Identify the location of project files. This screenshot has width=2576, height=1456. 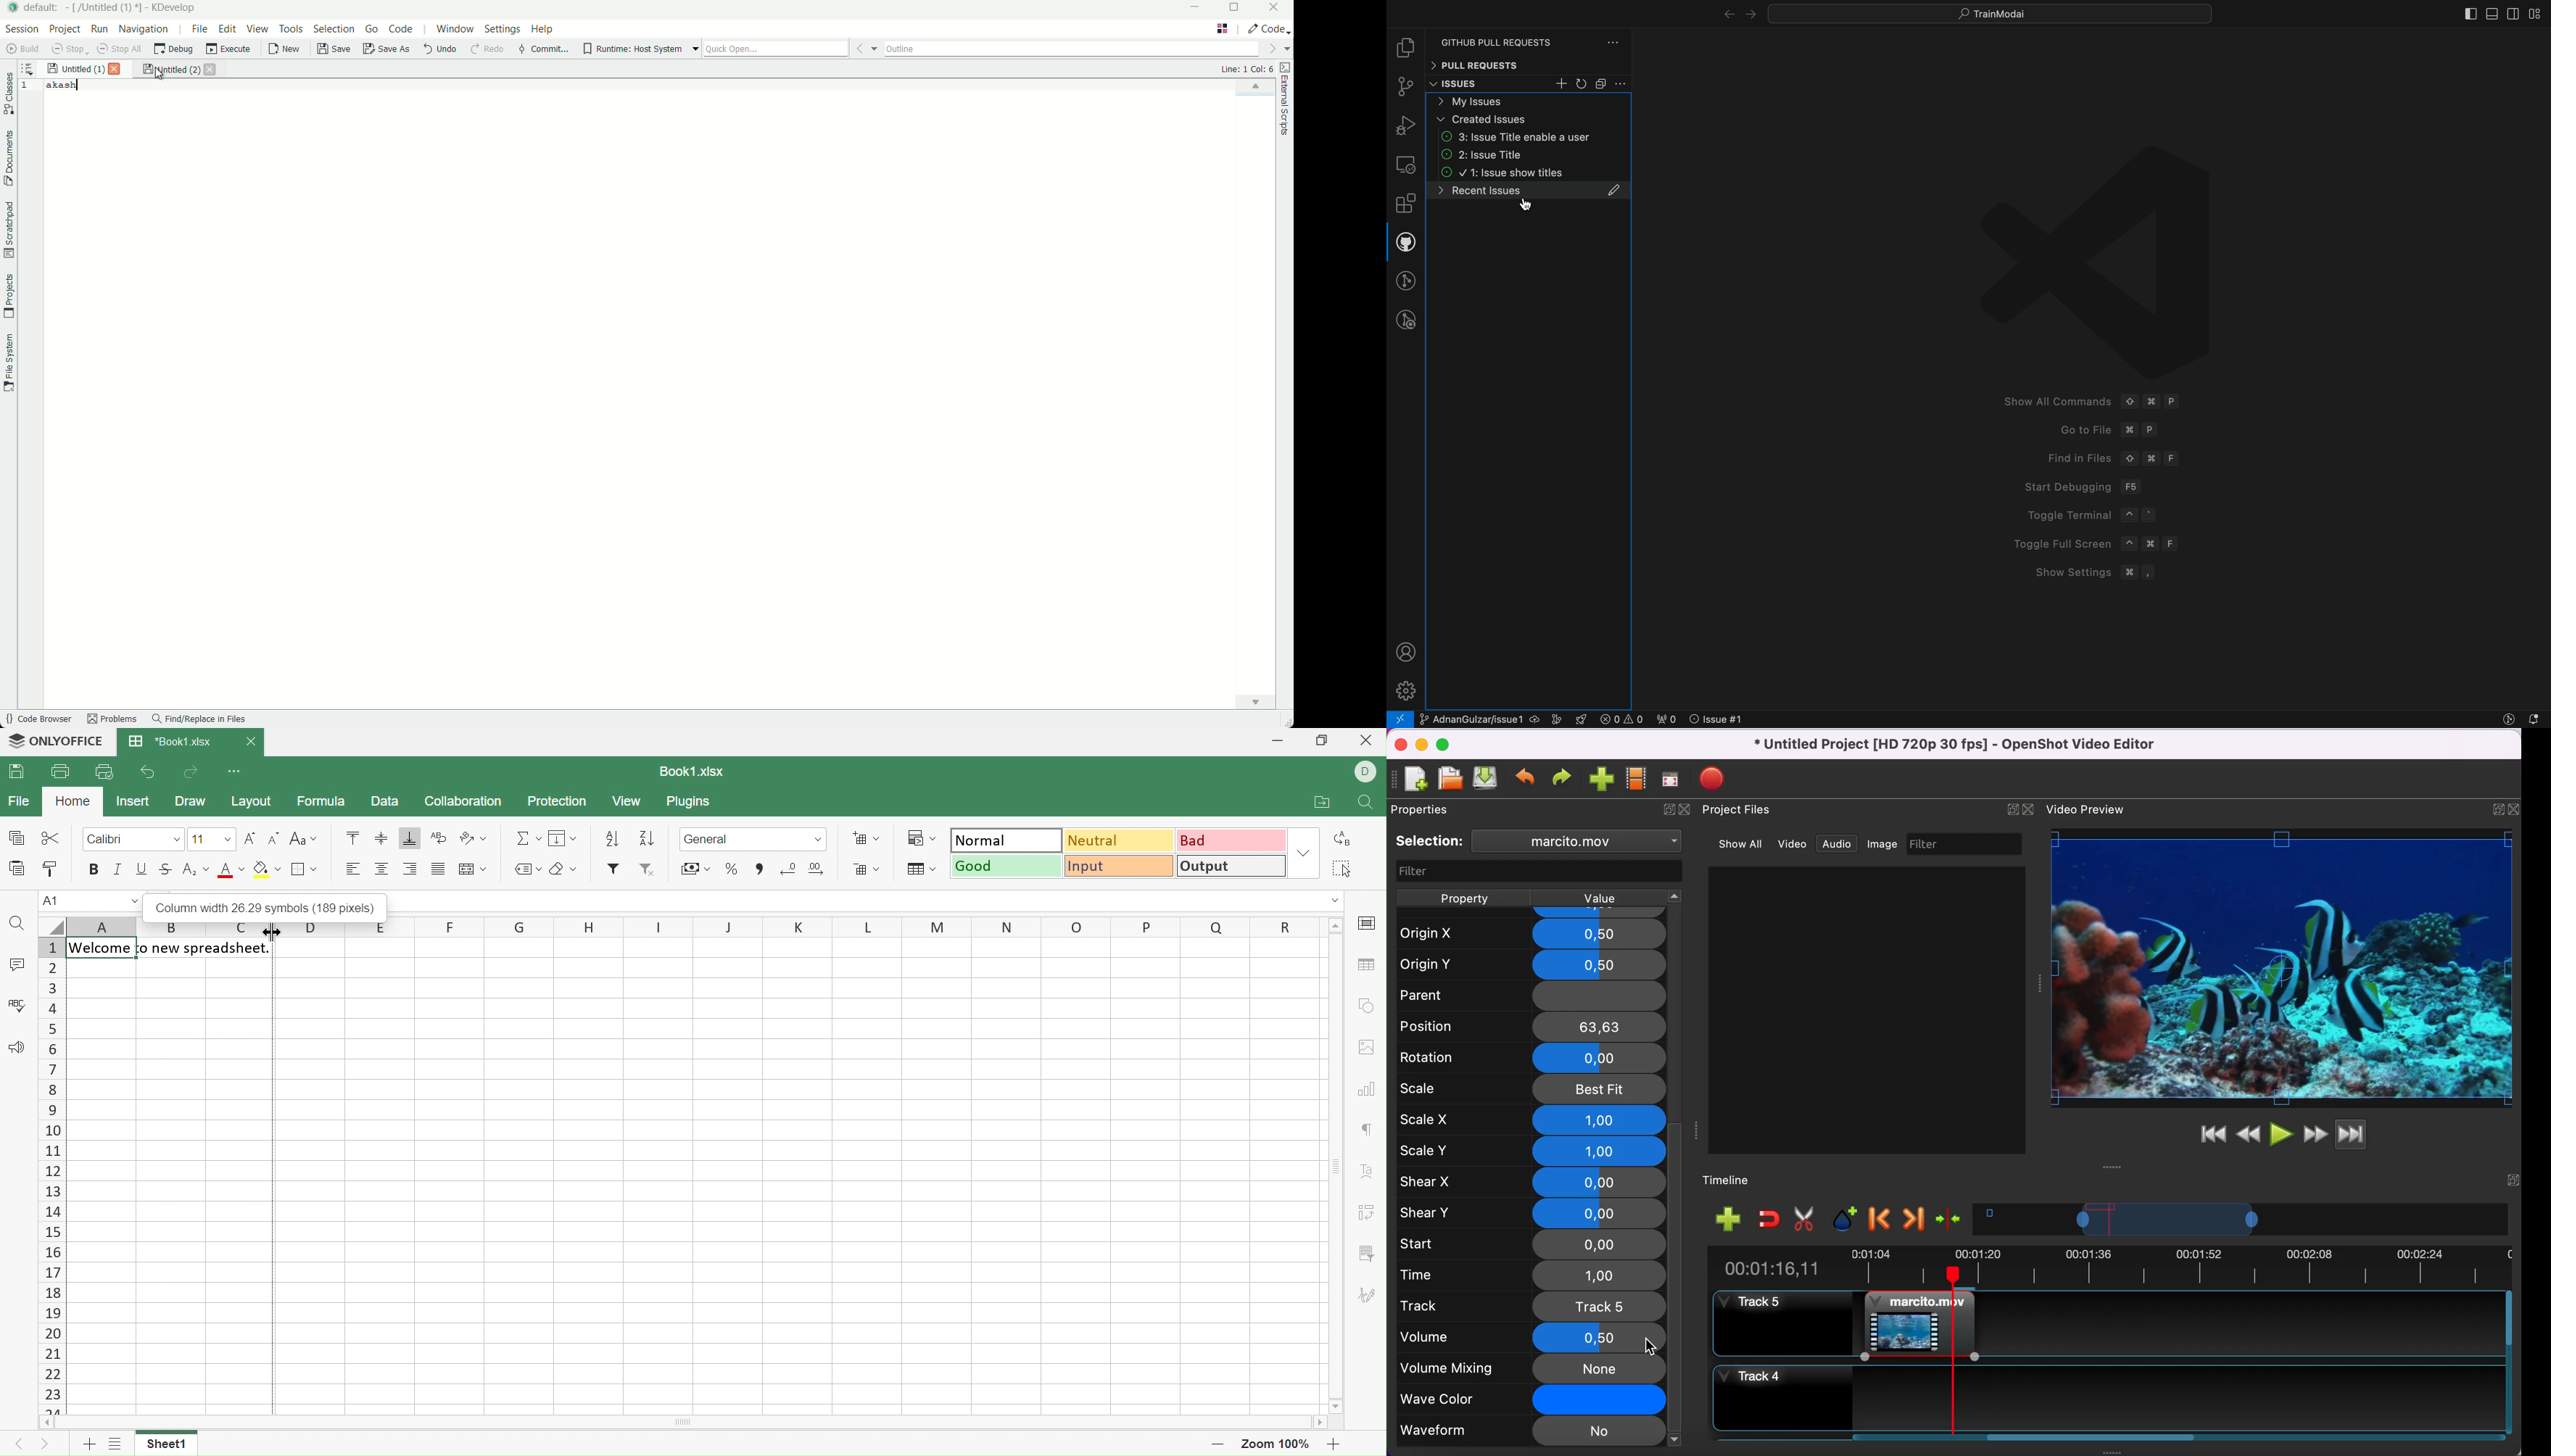
(1746, 811).